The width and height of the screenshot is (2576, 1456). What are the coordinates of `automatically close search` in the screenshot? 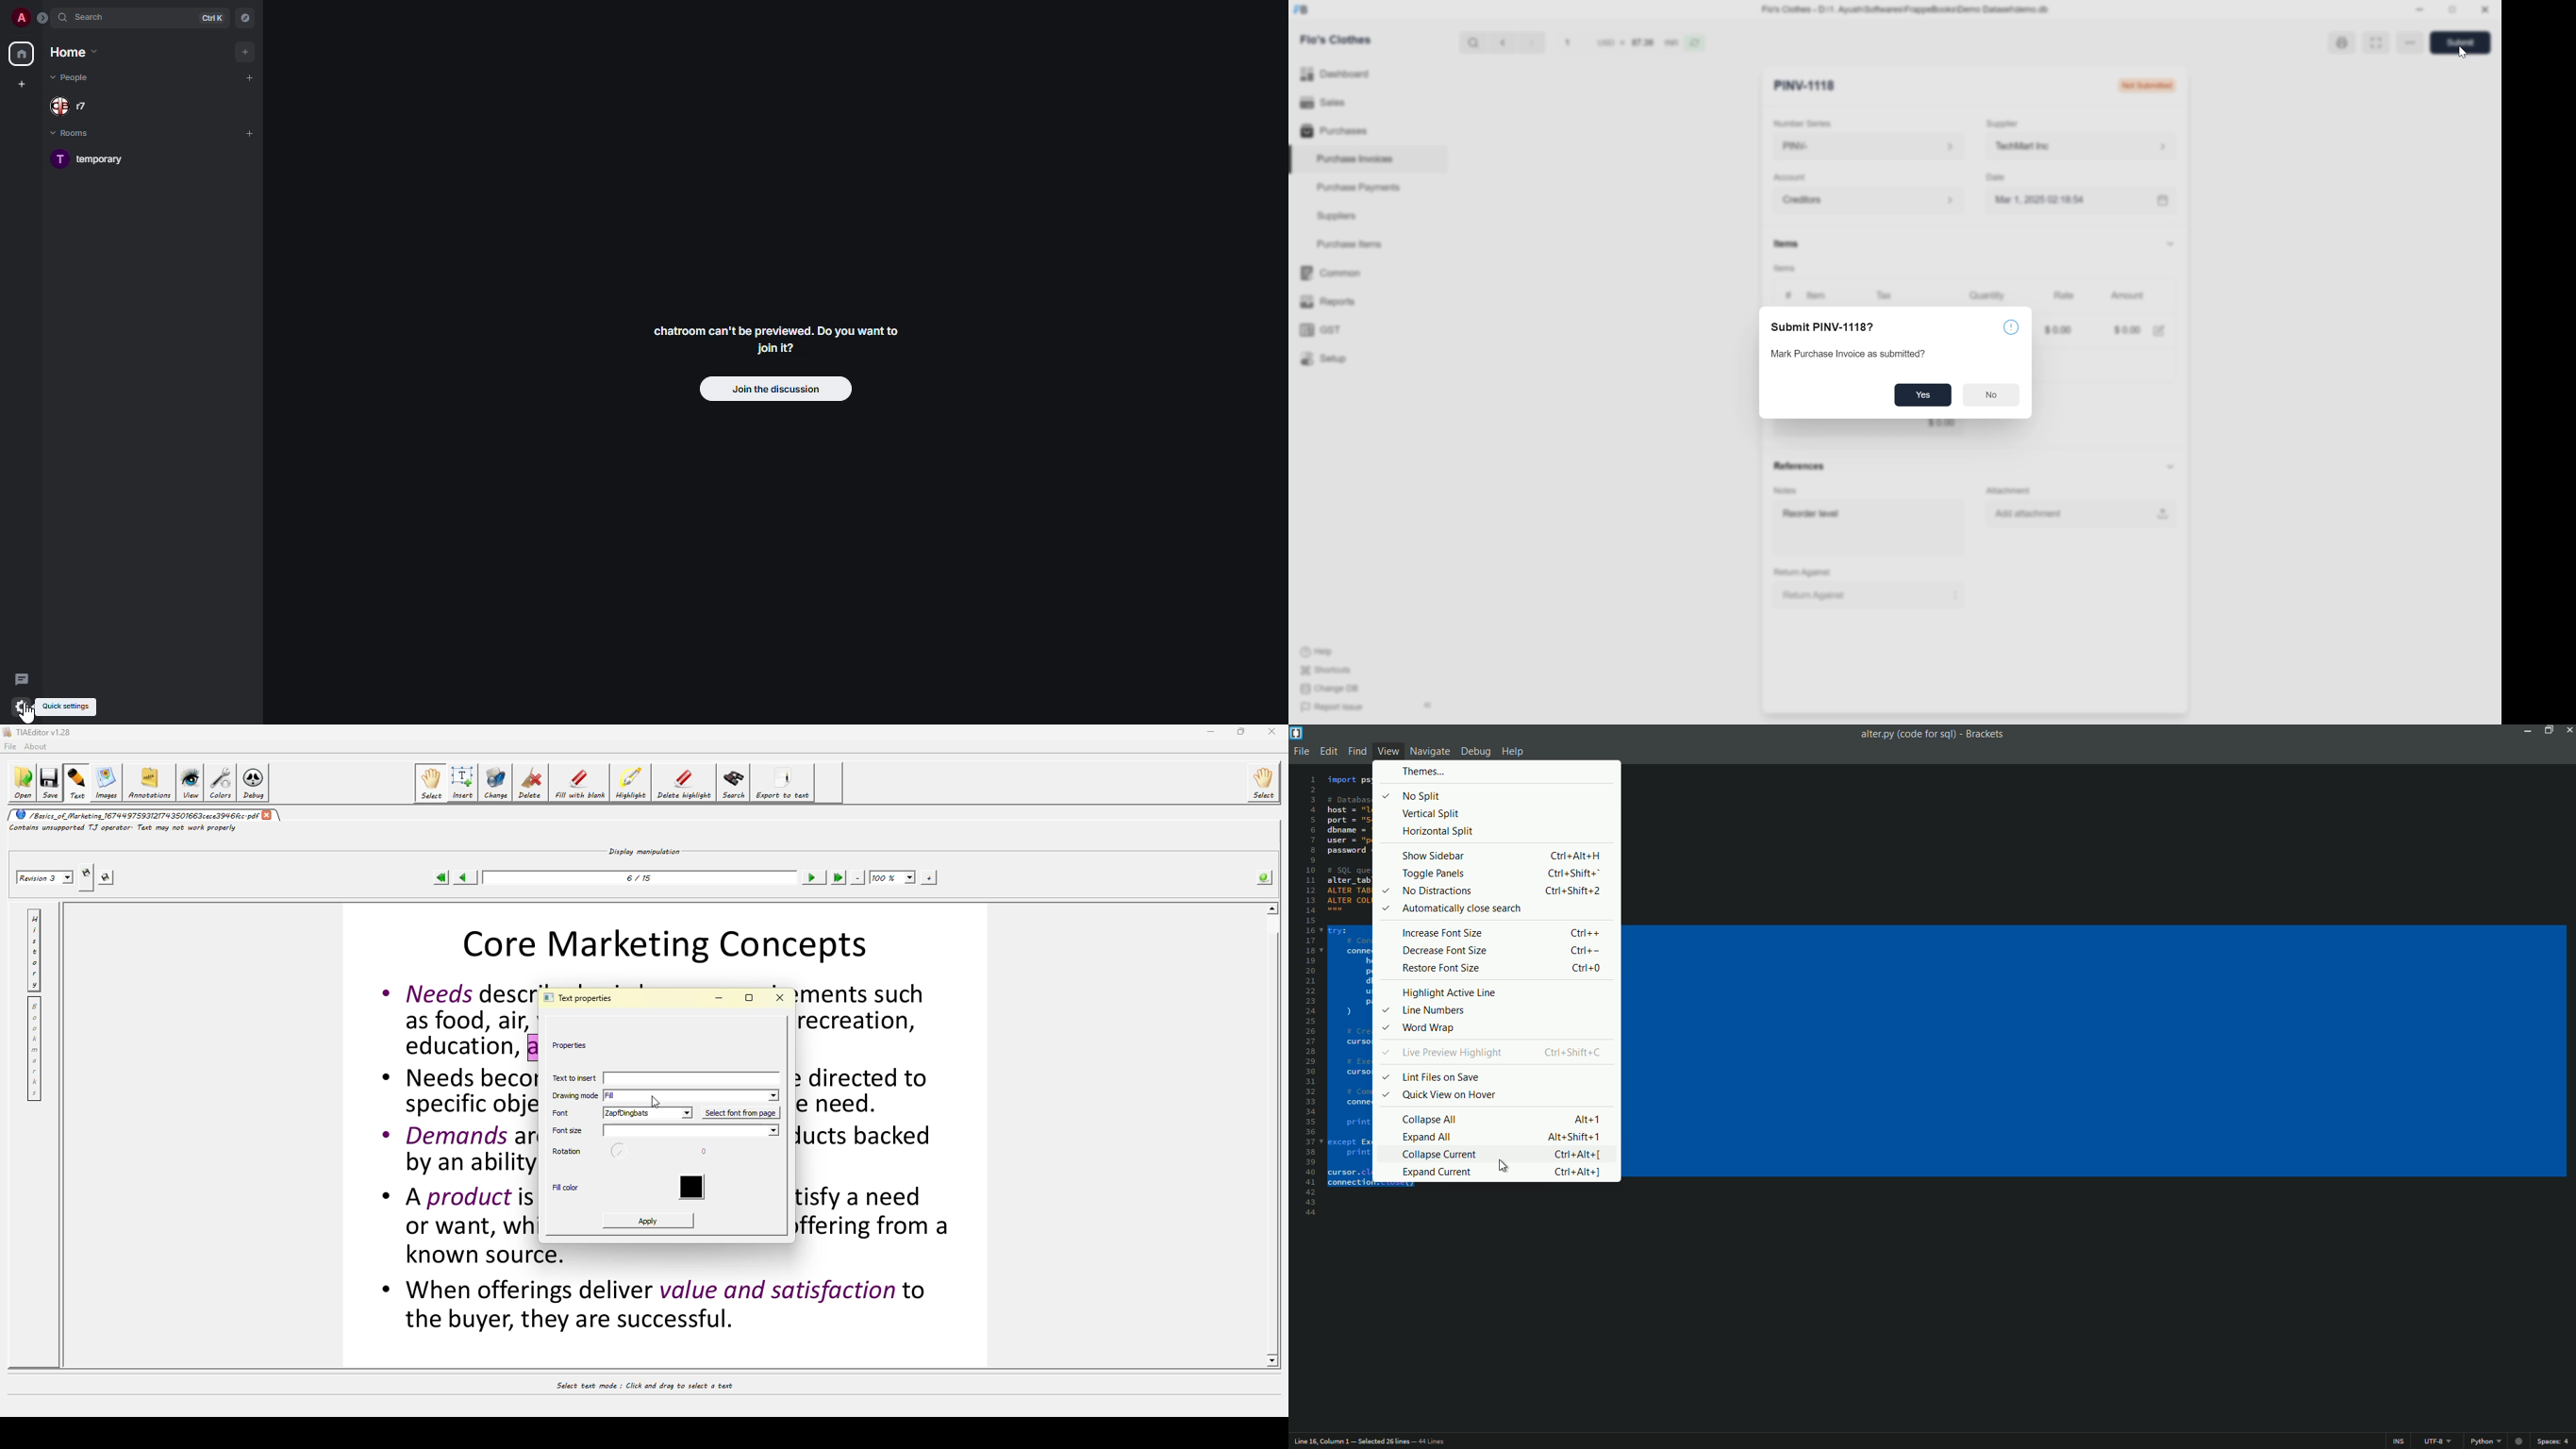 It's located at (1462, 909).